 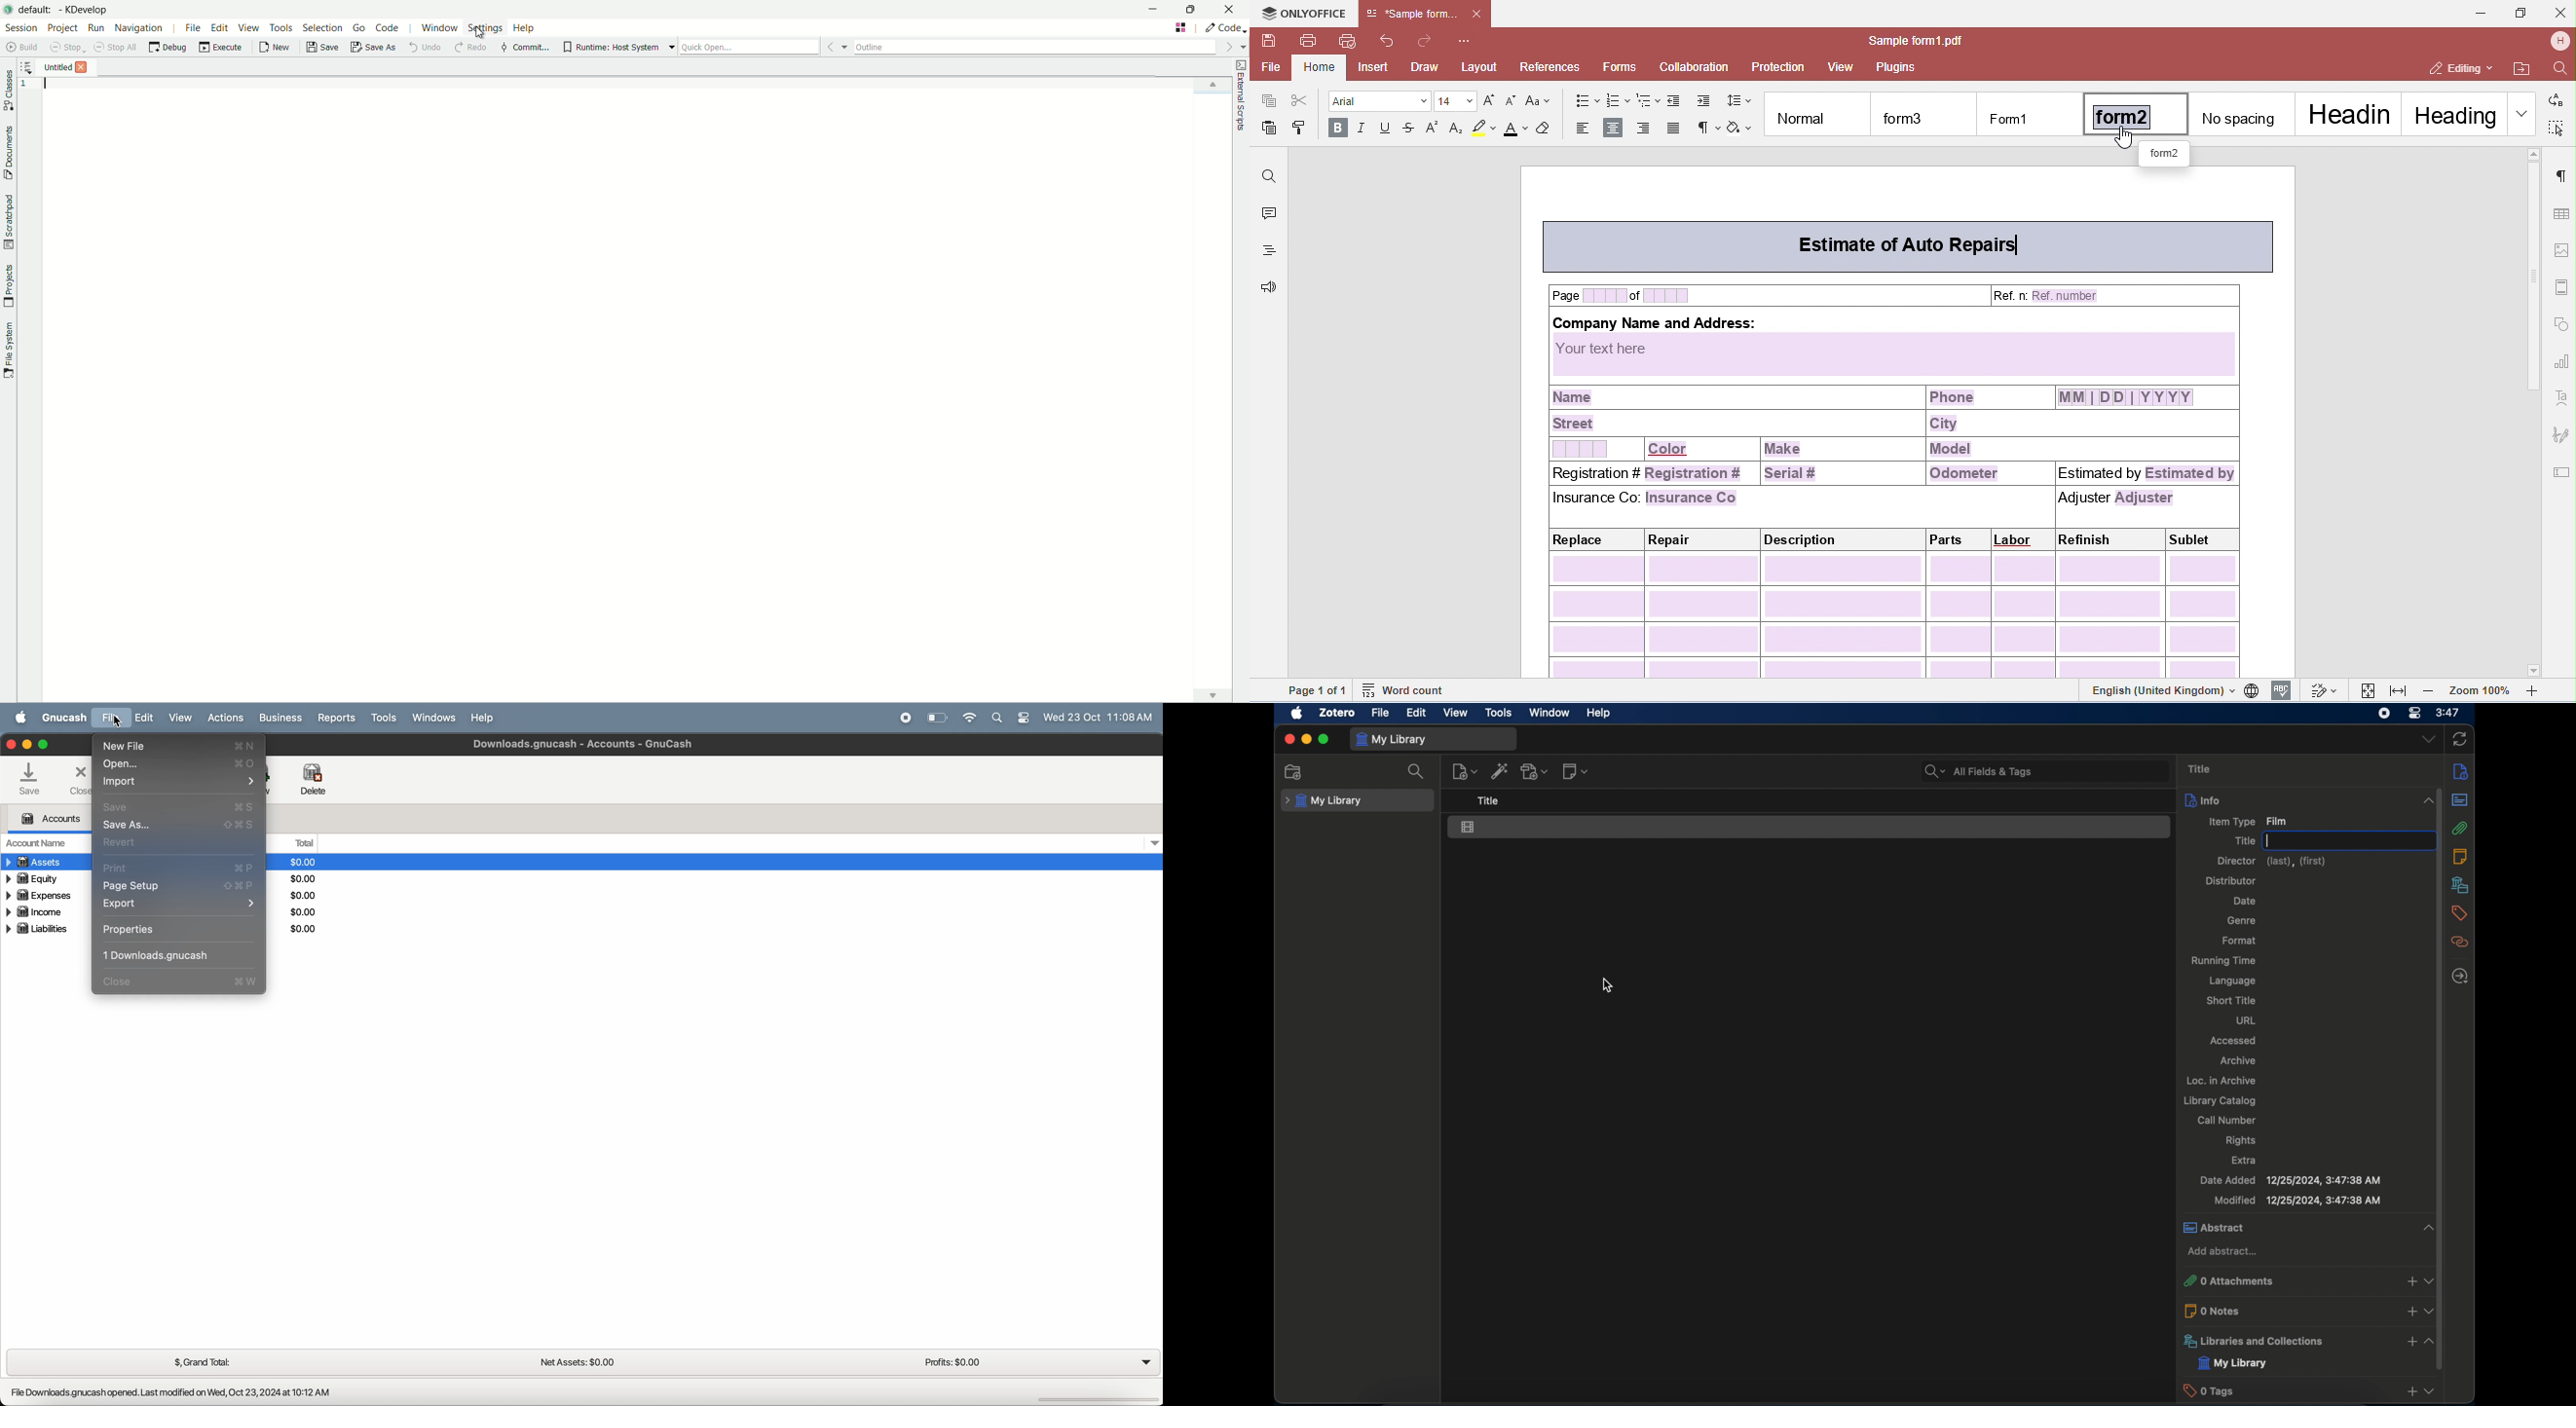 I want to click on new item, so click(x=1464, y=771).